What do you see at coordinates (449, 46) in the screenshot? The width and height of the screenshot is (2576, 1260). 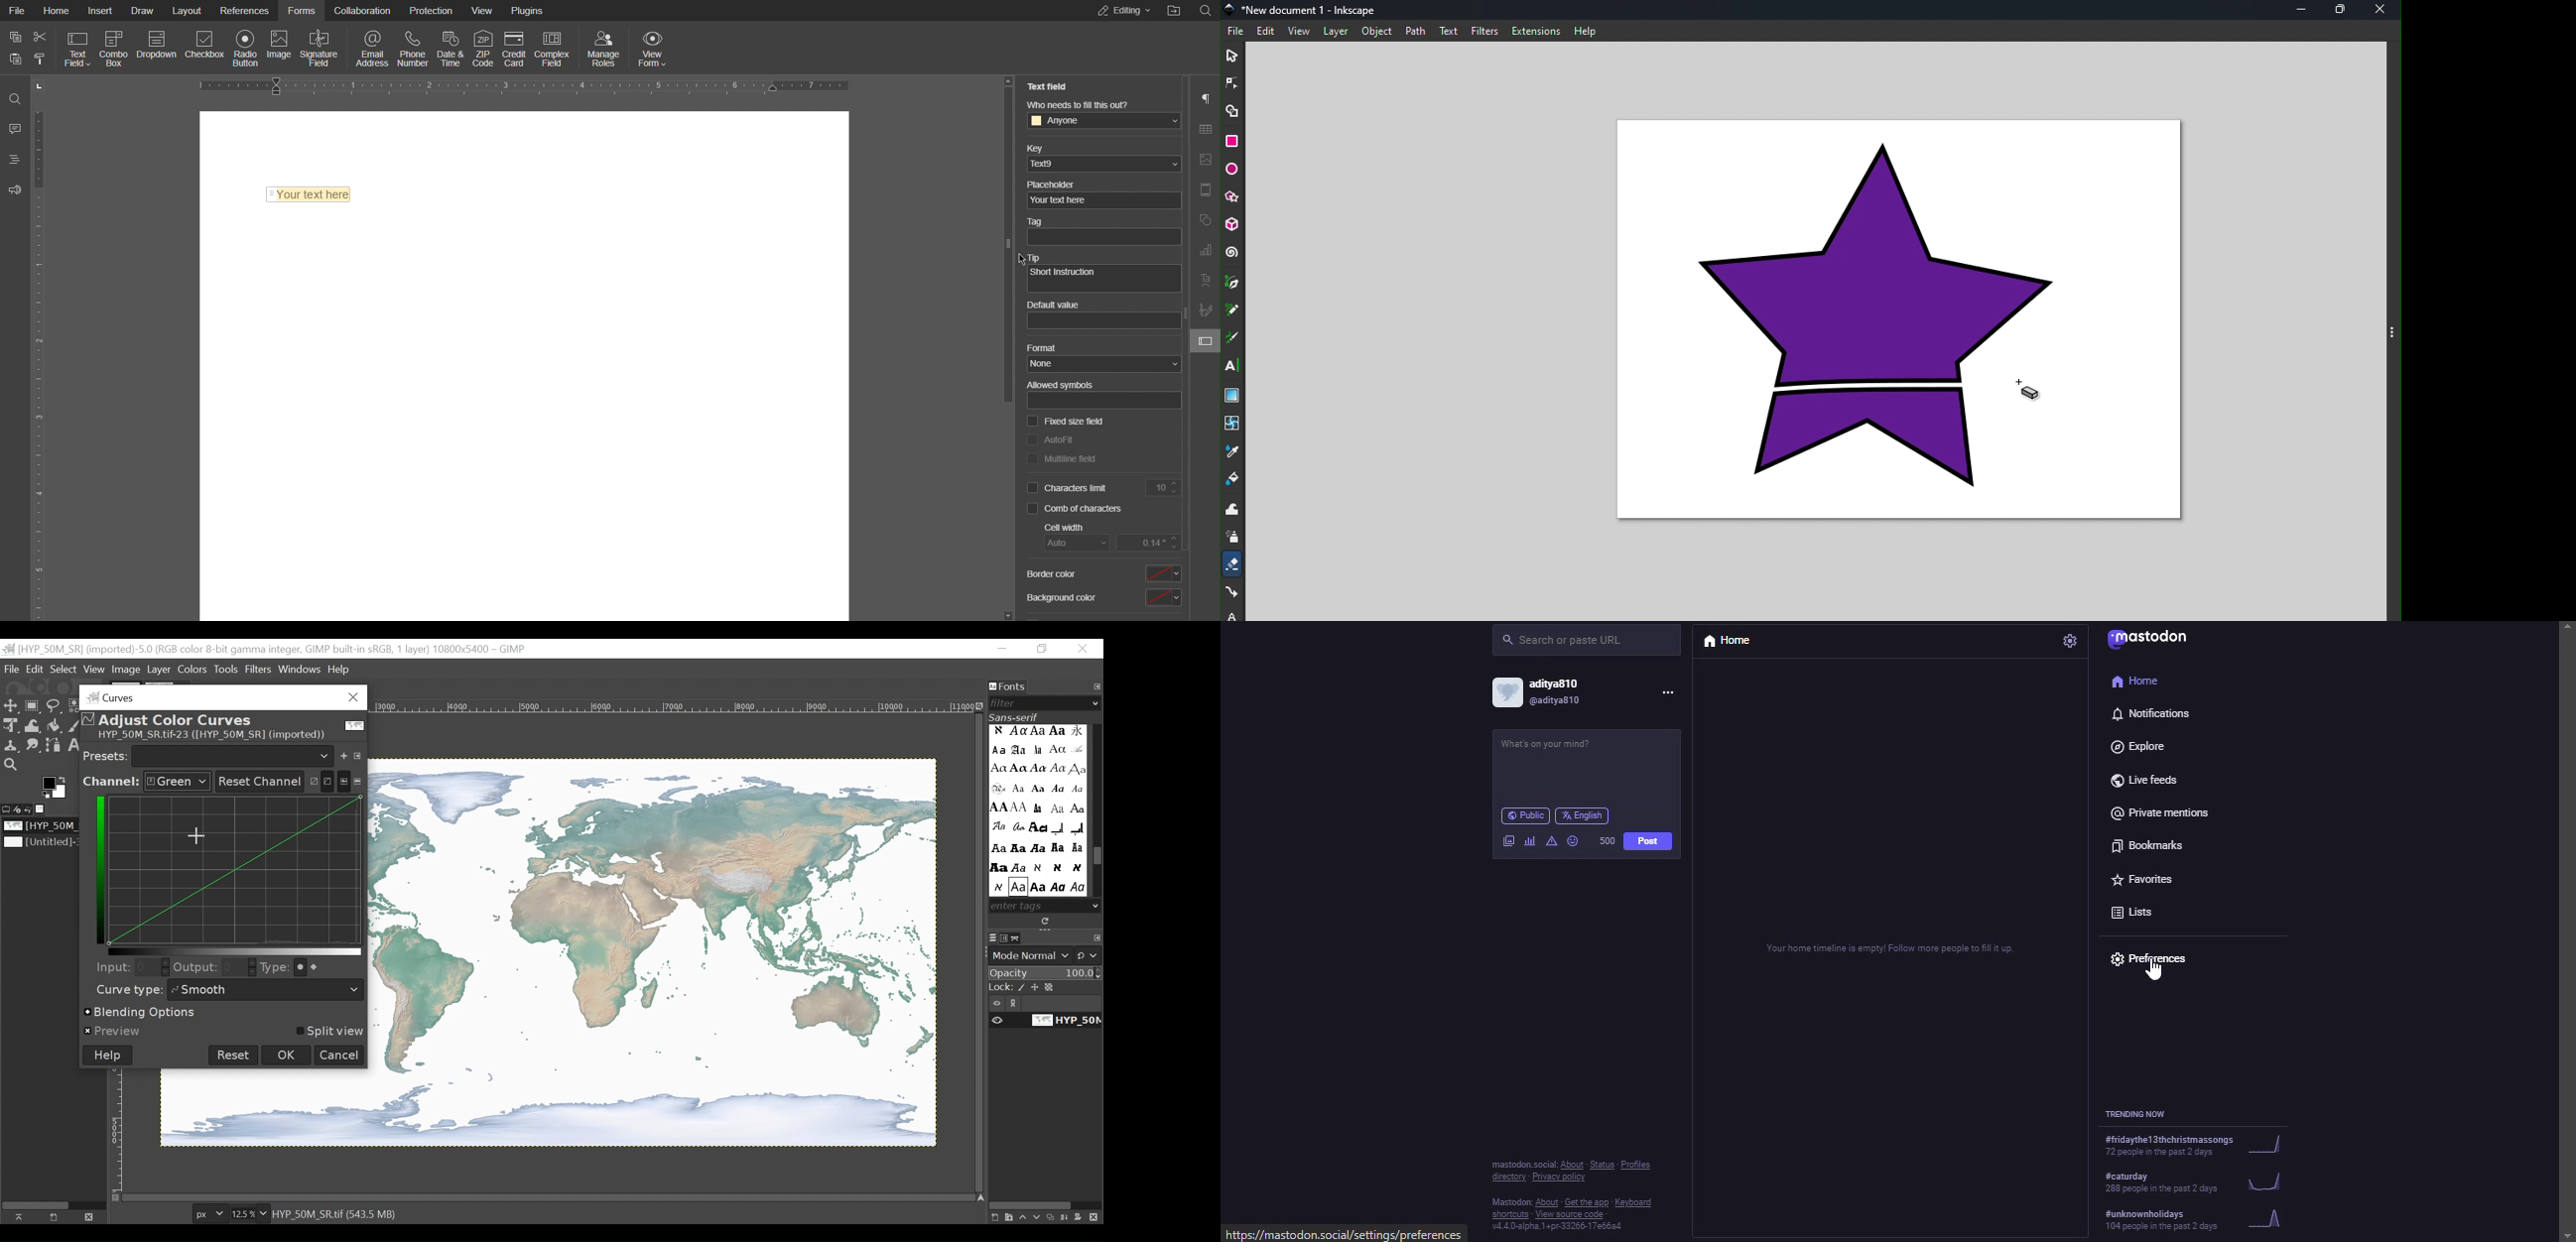 I see `Date & Time` at bounding box center [449, 46].